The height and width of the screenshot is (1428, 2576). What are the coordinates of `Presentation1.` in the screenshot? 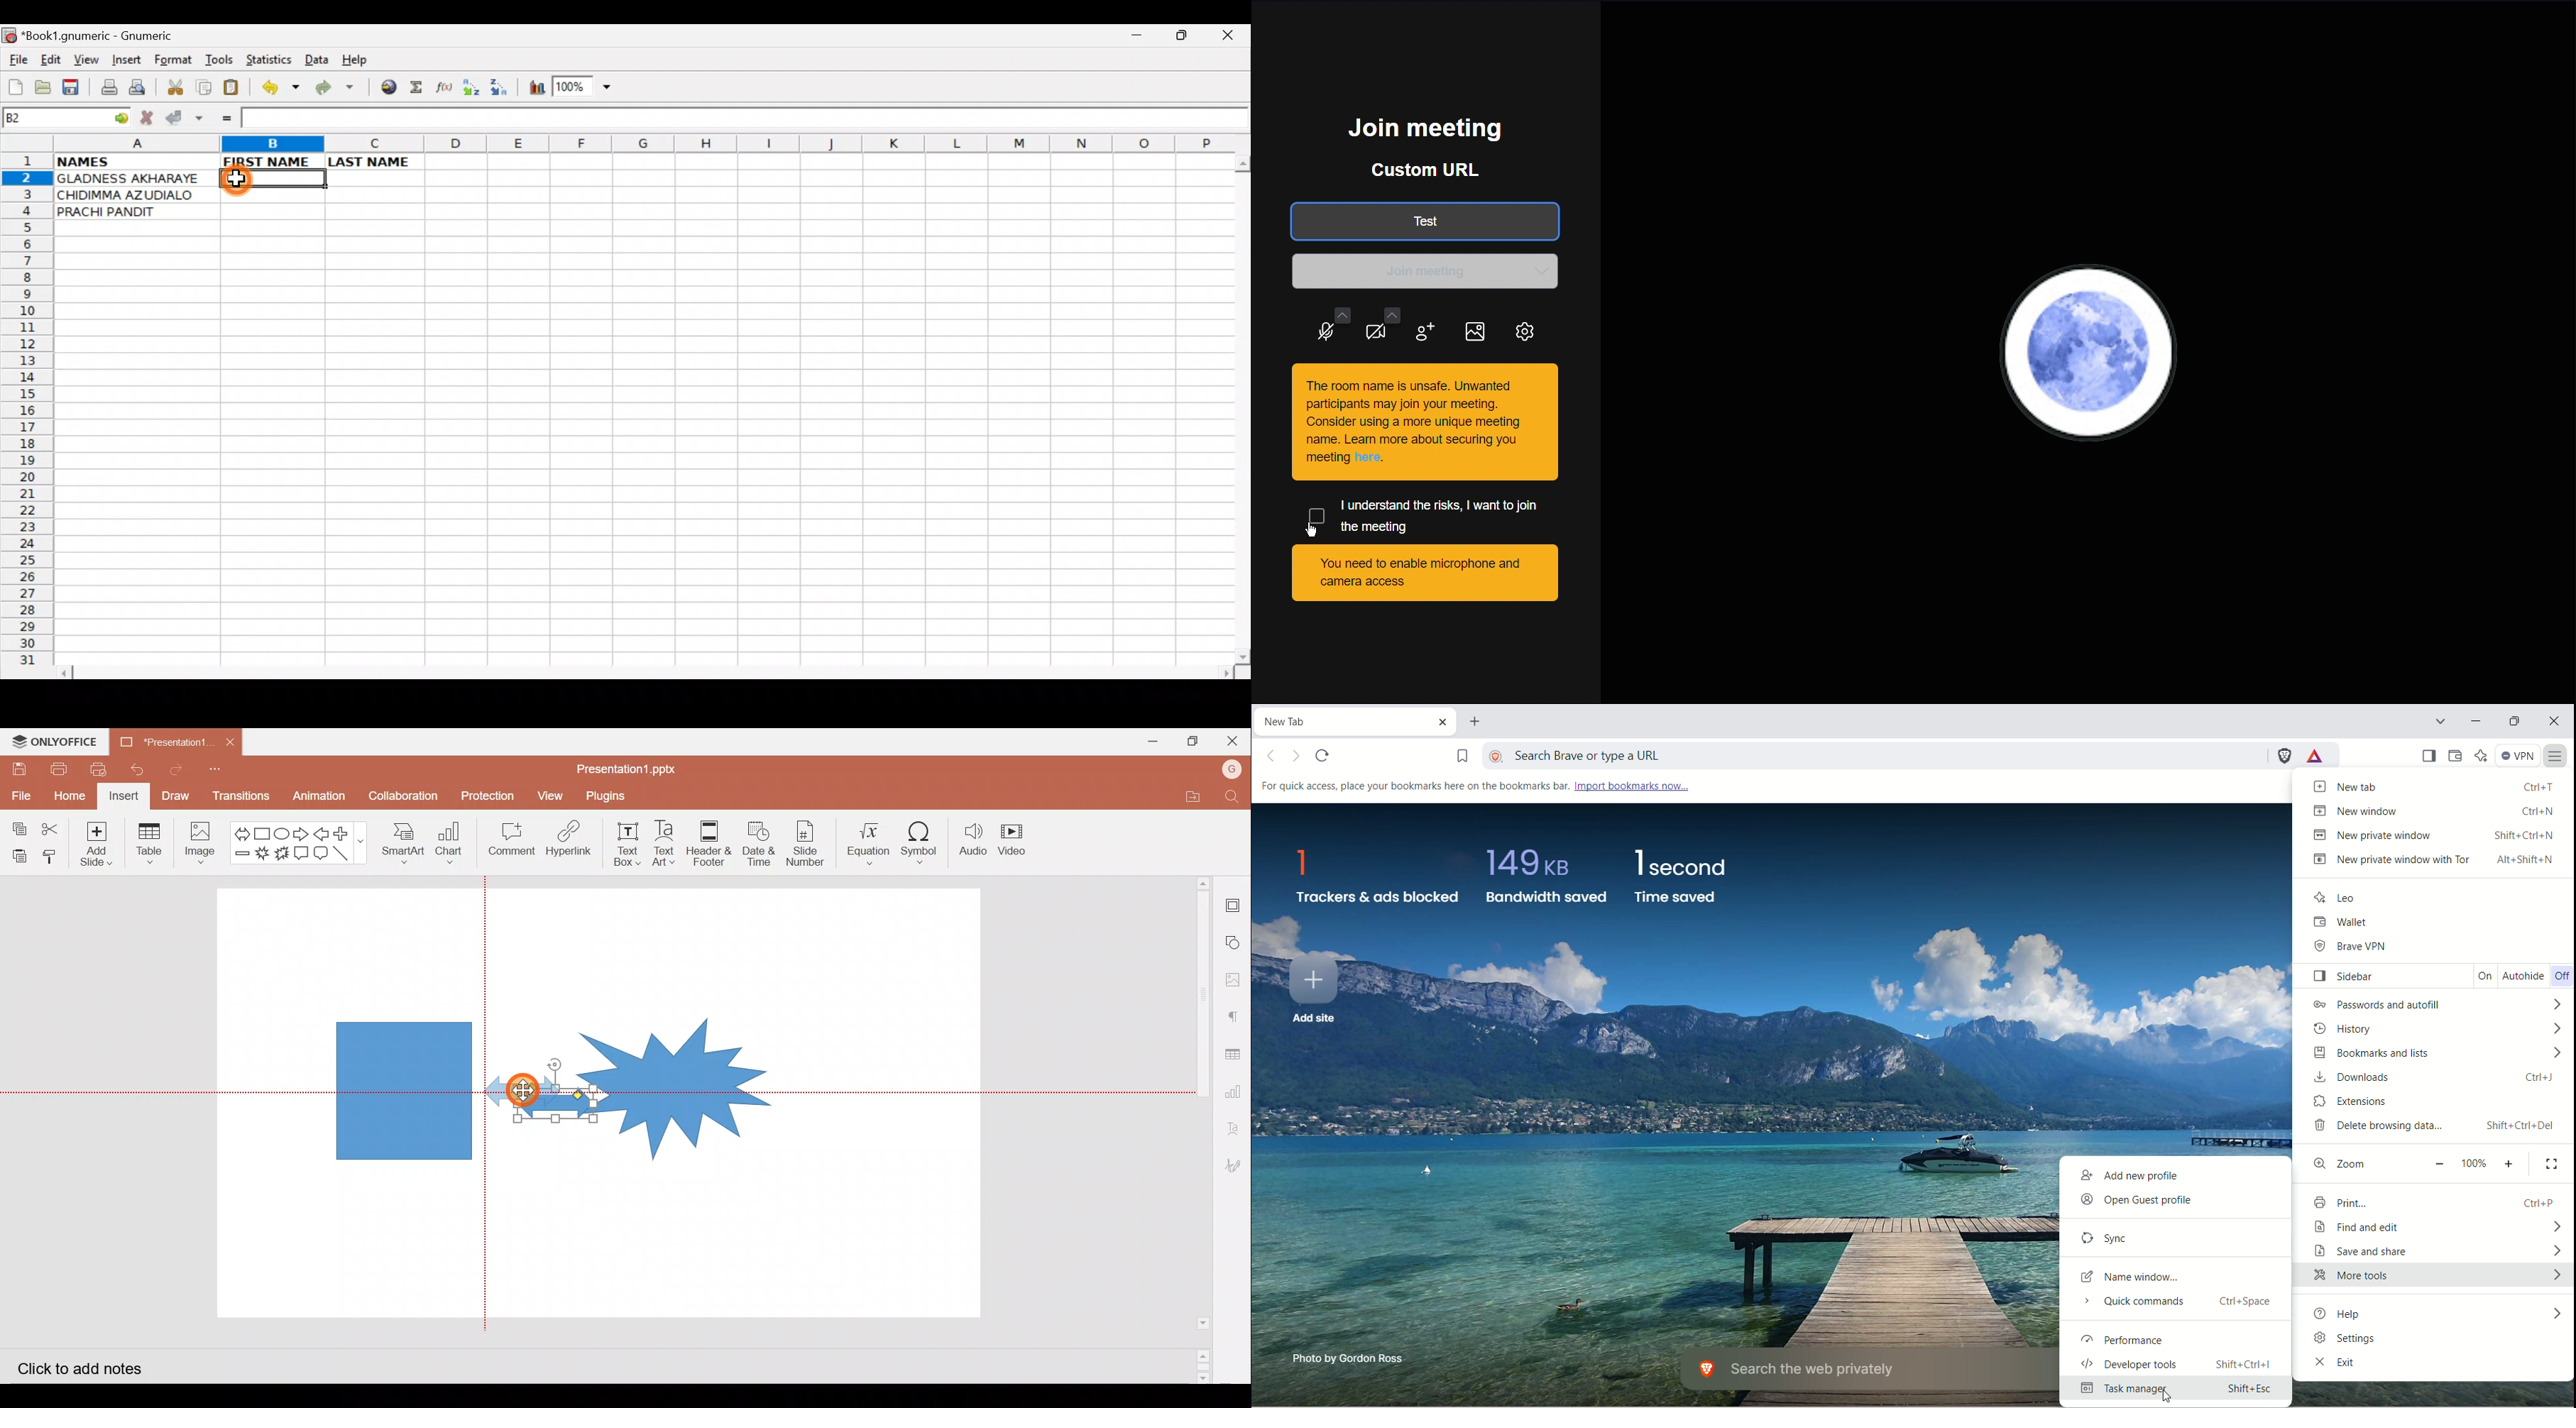 It's located at (166, 742).